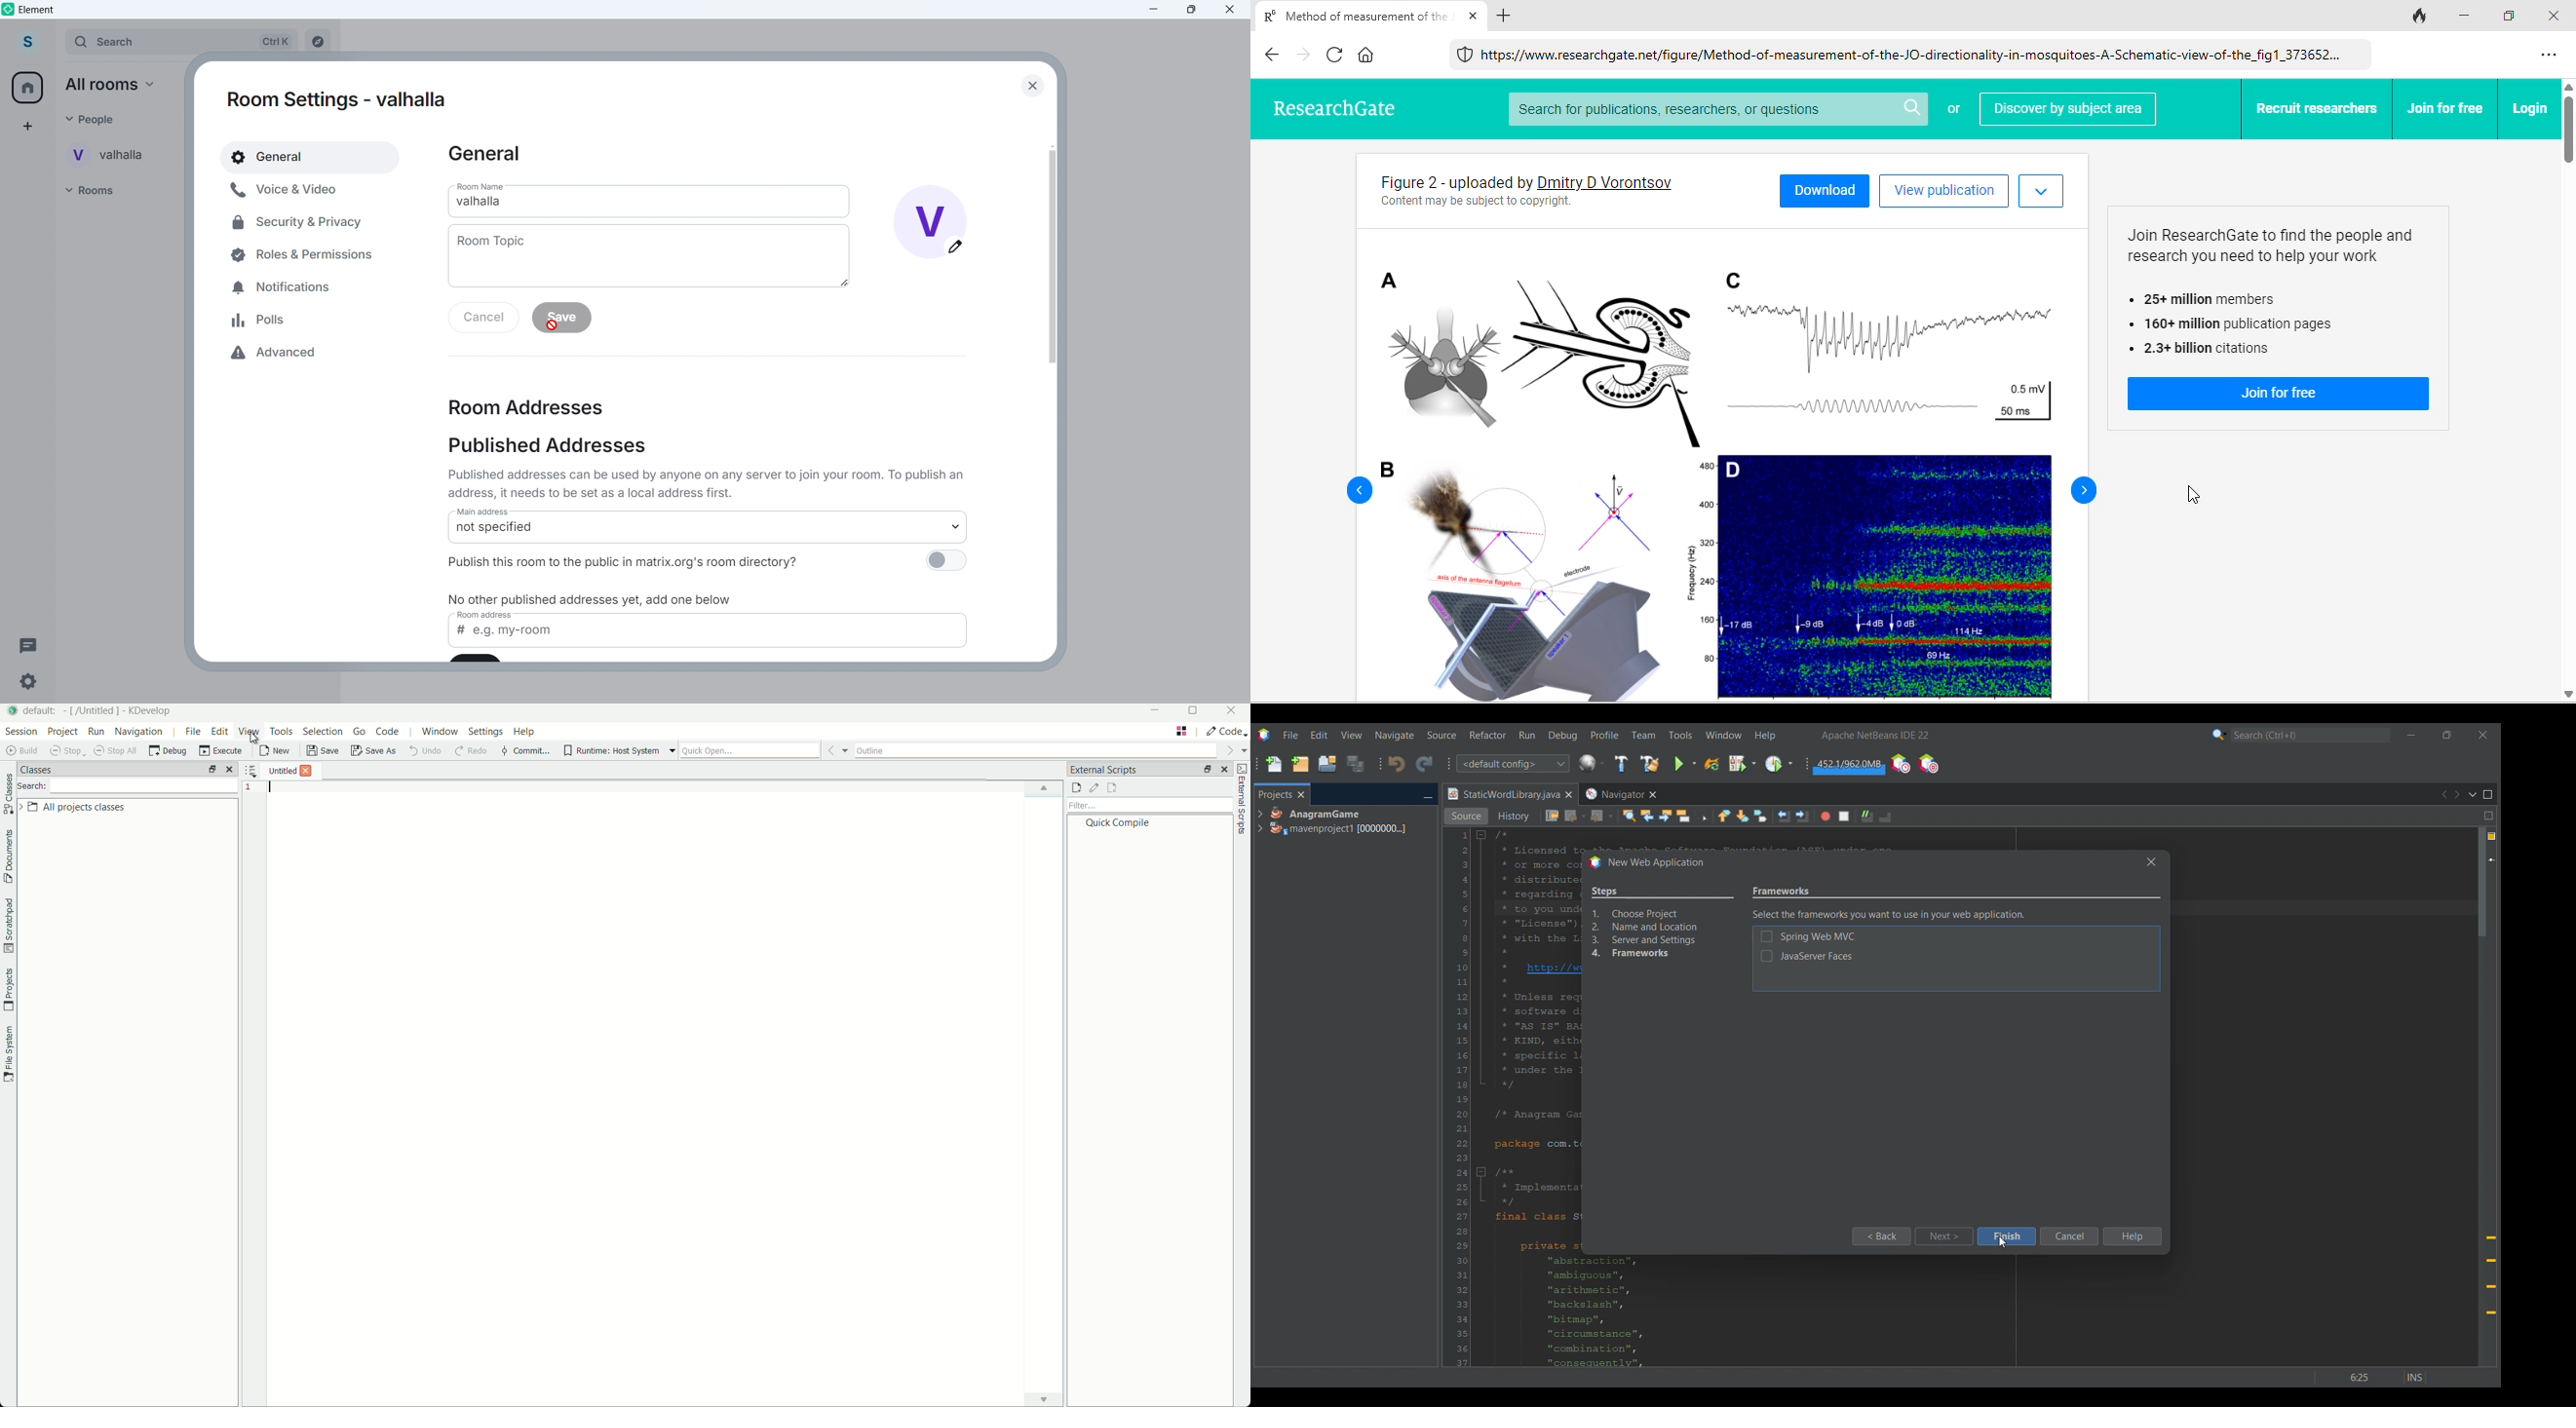 Image resolution: width=2576 pixels, height=1428 pixels. I want to click on edit, so click(220, 732).